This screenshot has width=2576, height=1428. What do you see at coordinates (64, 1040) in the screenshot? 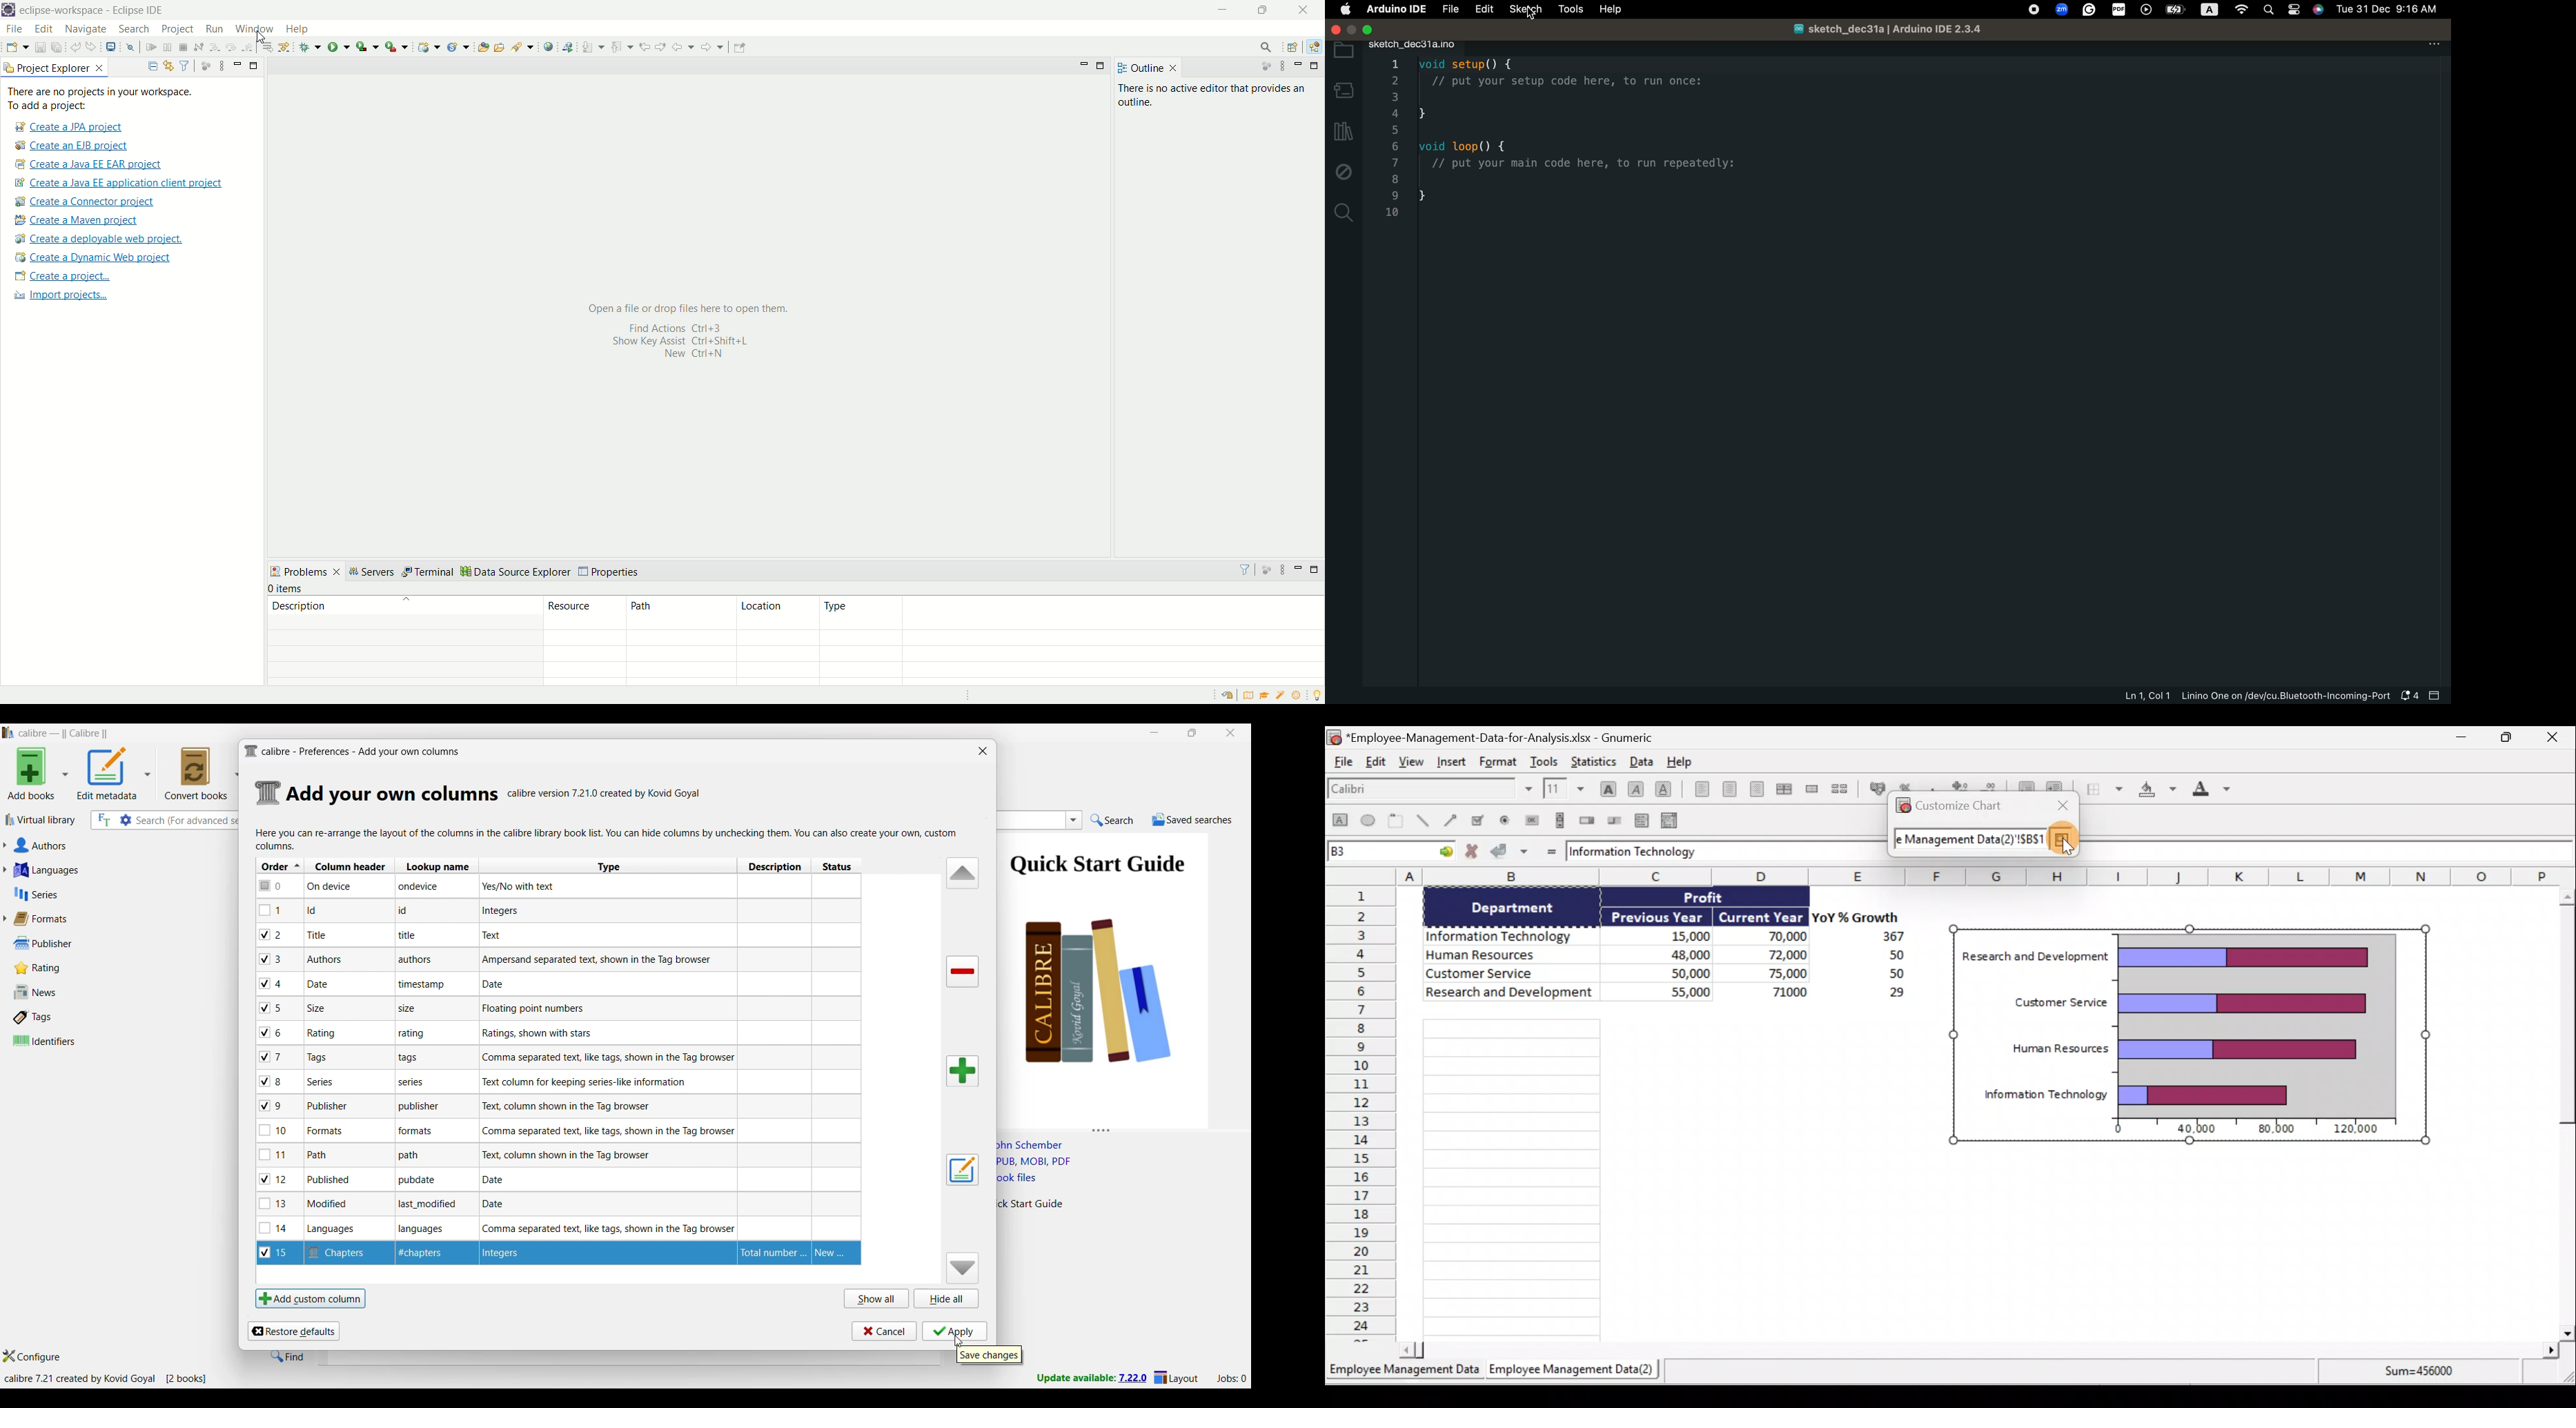
I see `Identifiers` at bounding box center [64, 1040].